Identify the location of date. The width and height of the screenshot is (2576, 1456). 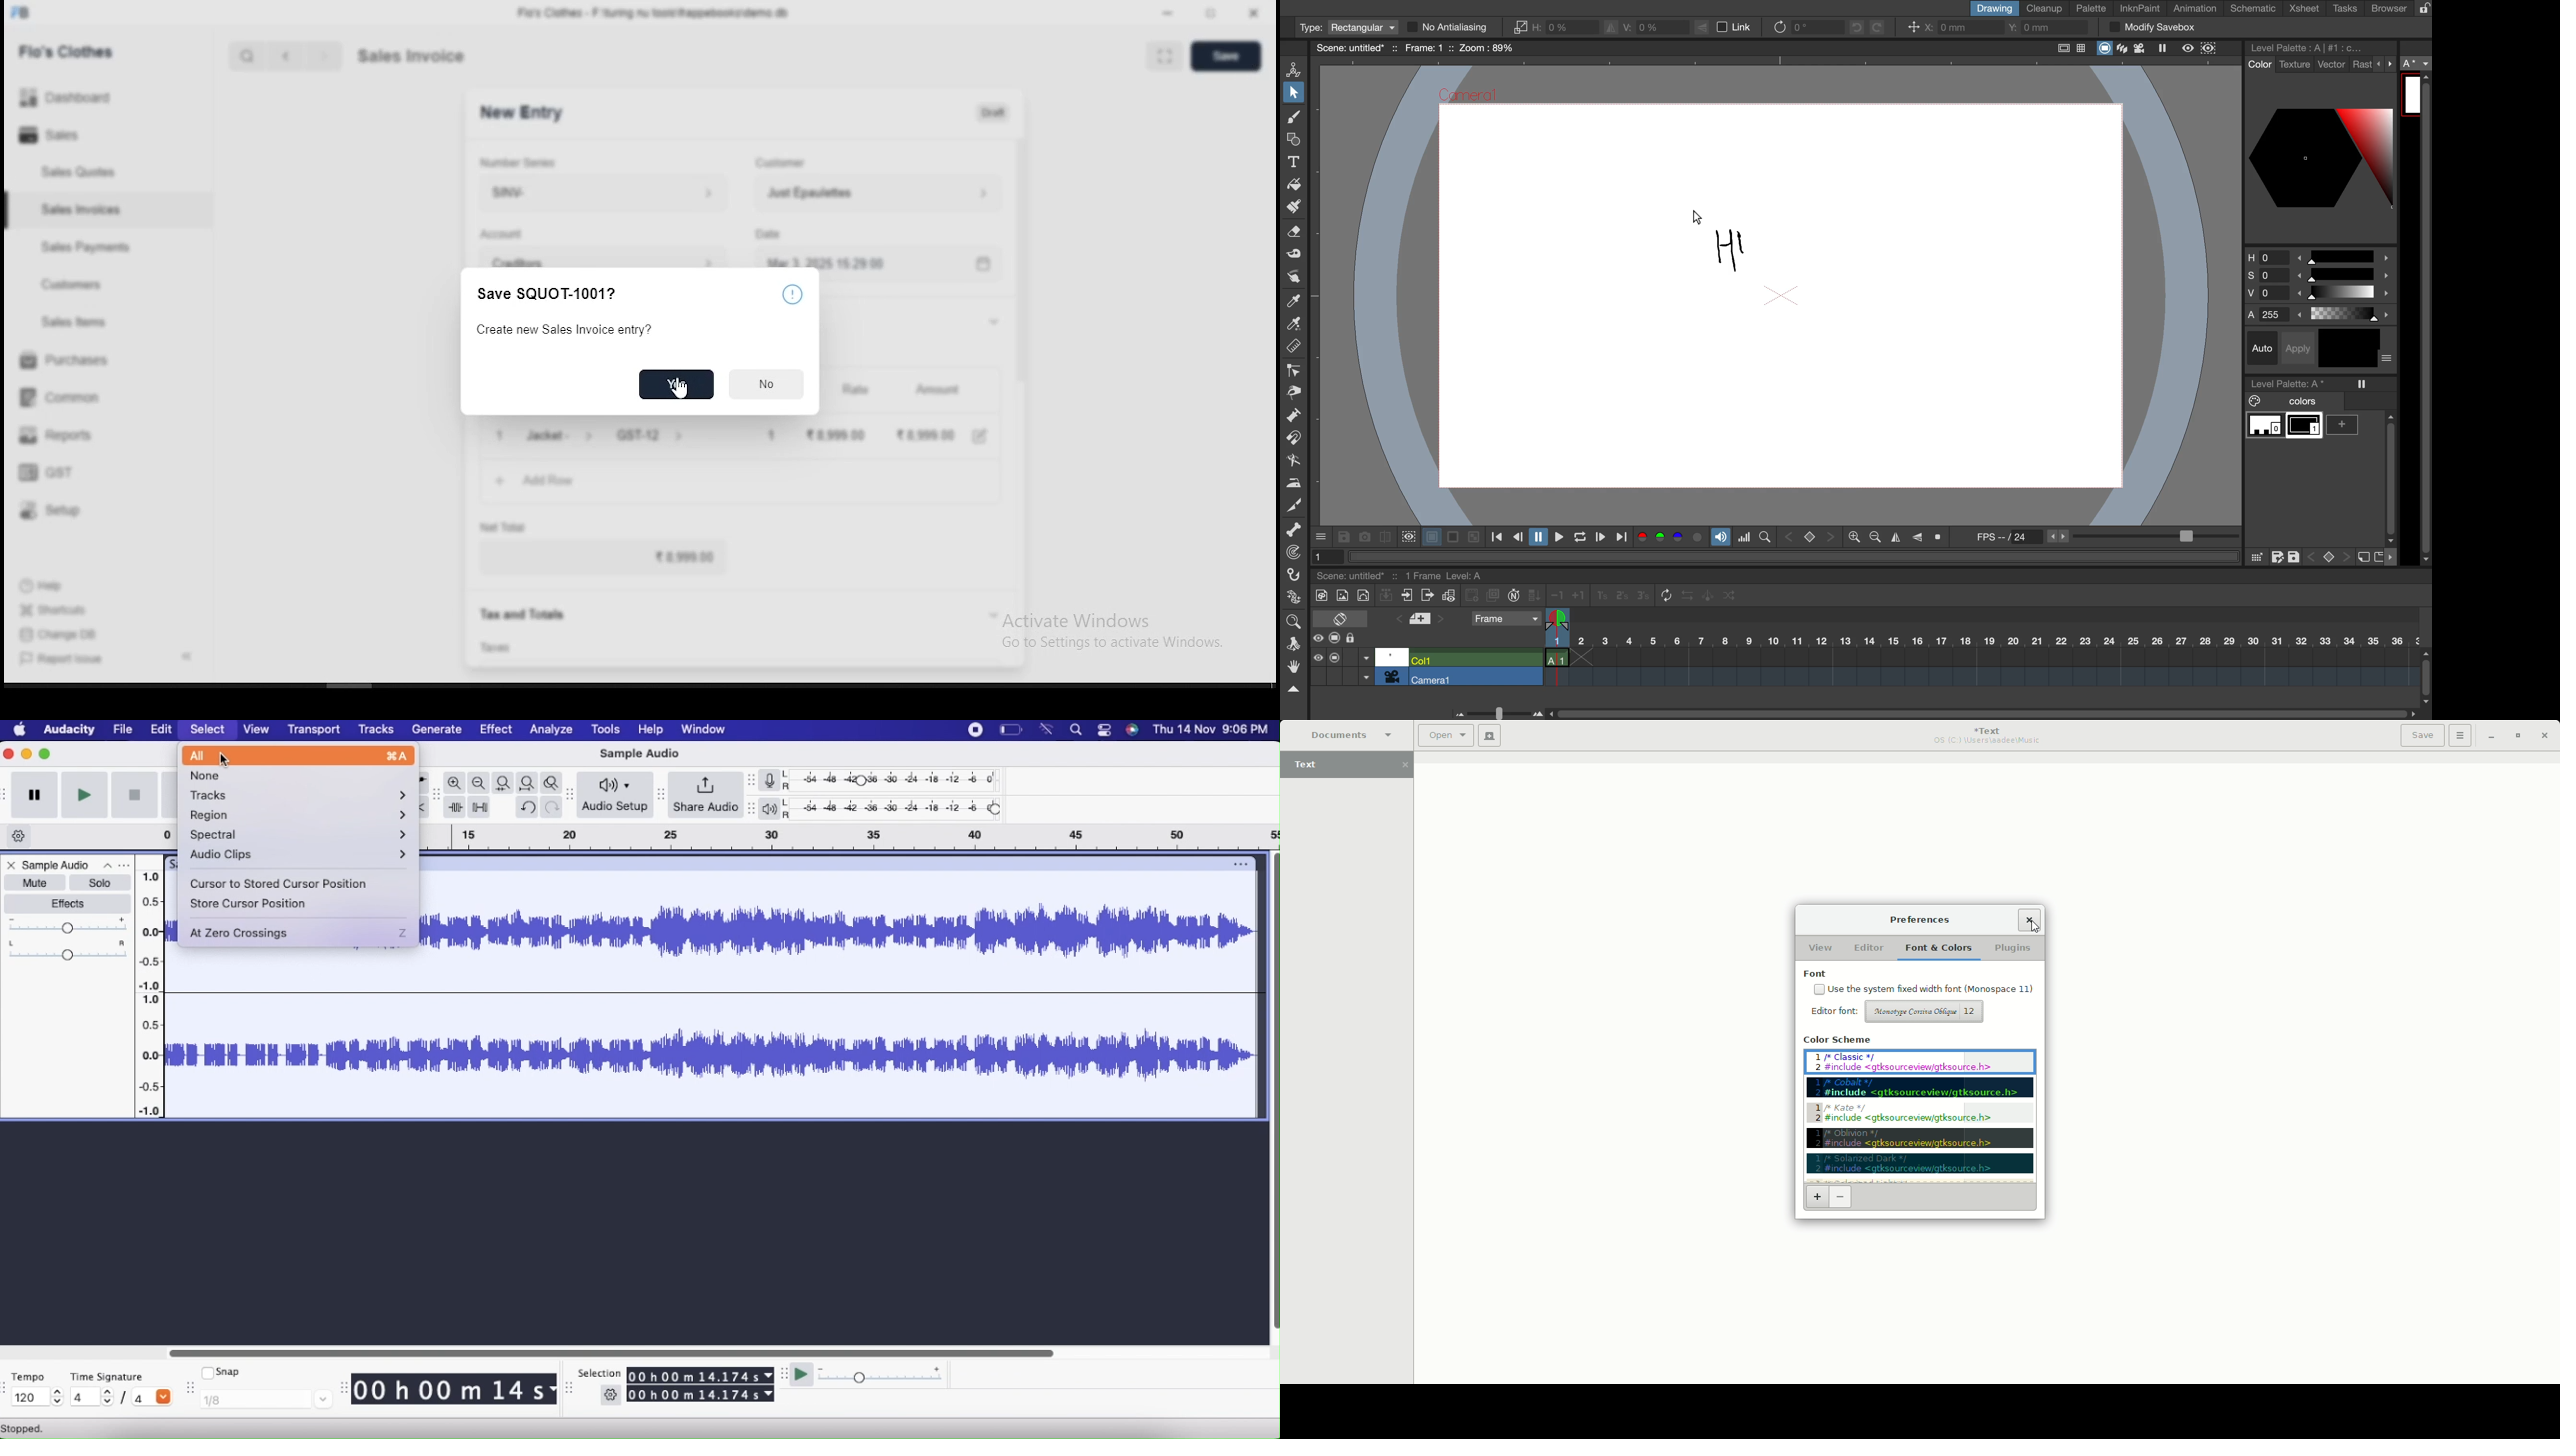
(495, 232).